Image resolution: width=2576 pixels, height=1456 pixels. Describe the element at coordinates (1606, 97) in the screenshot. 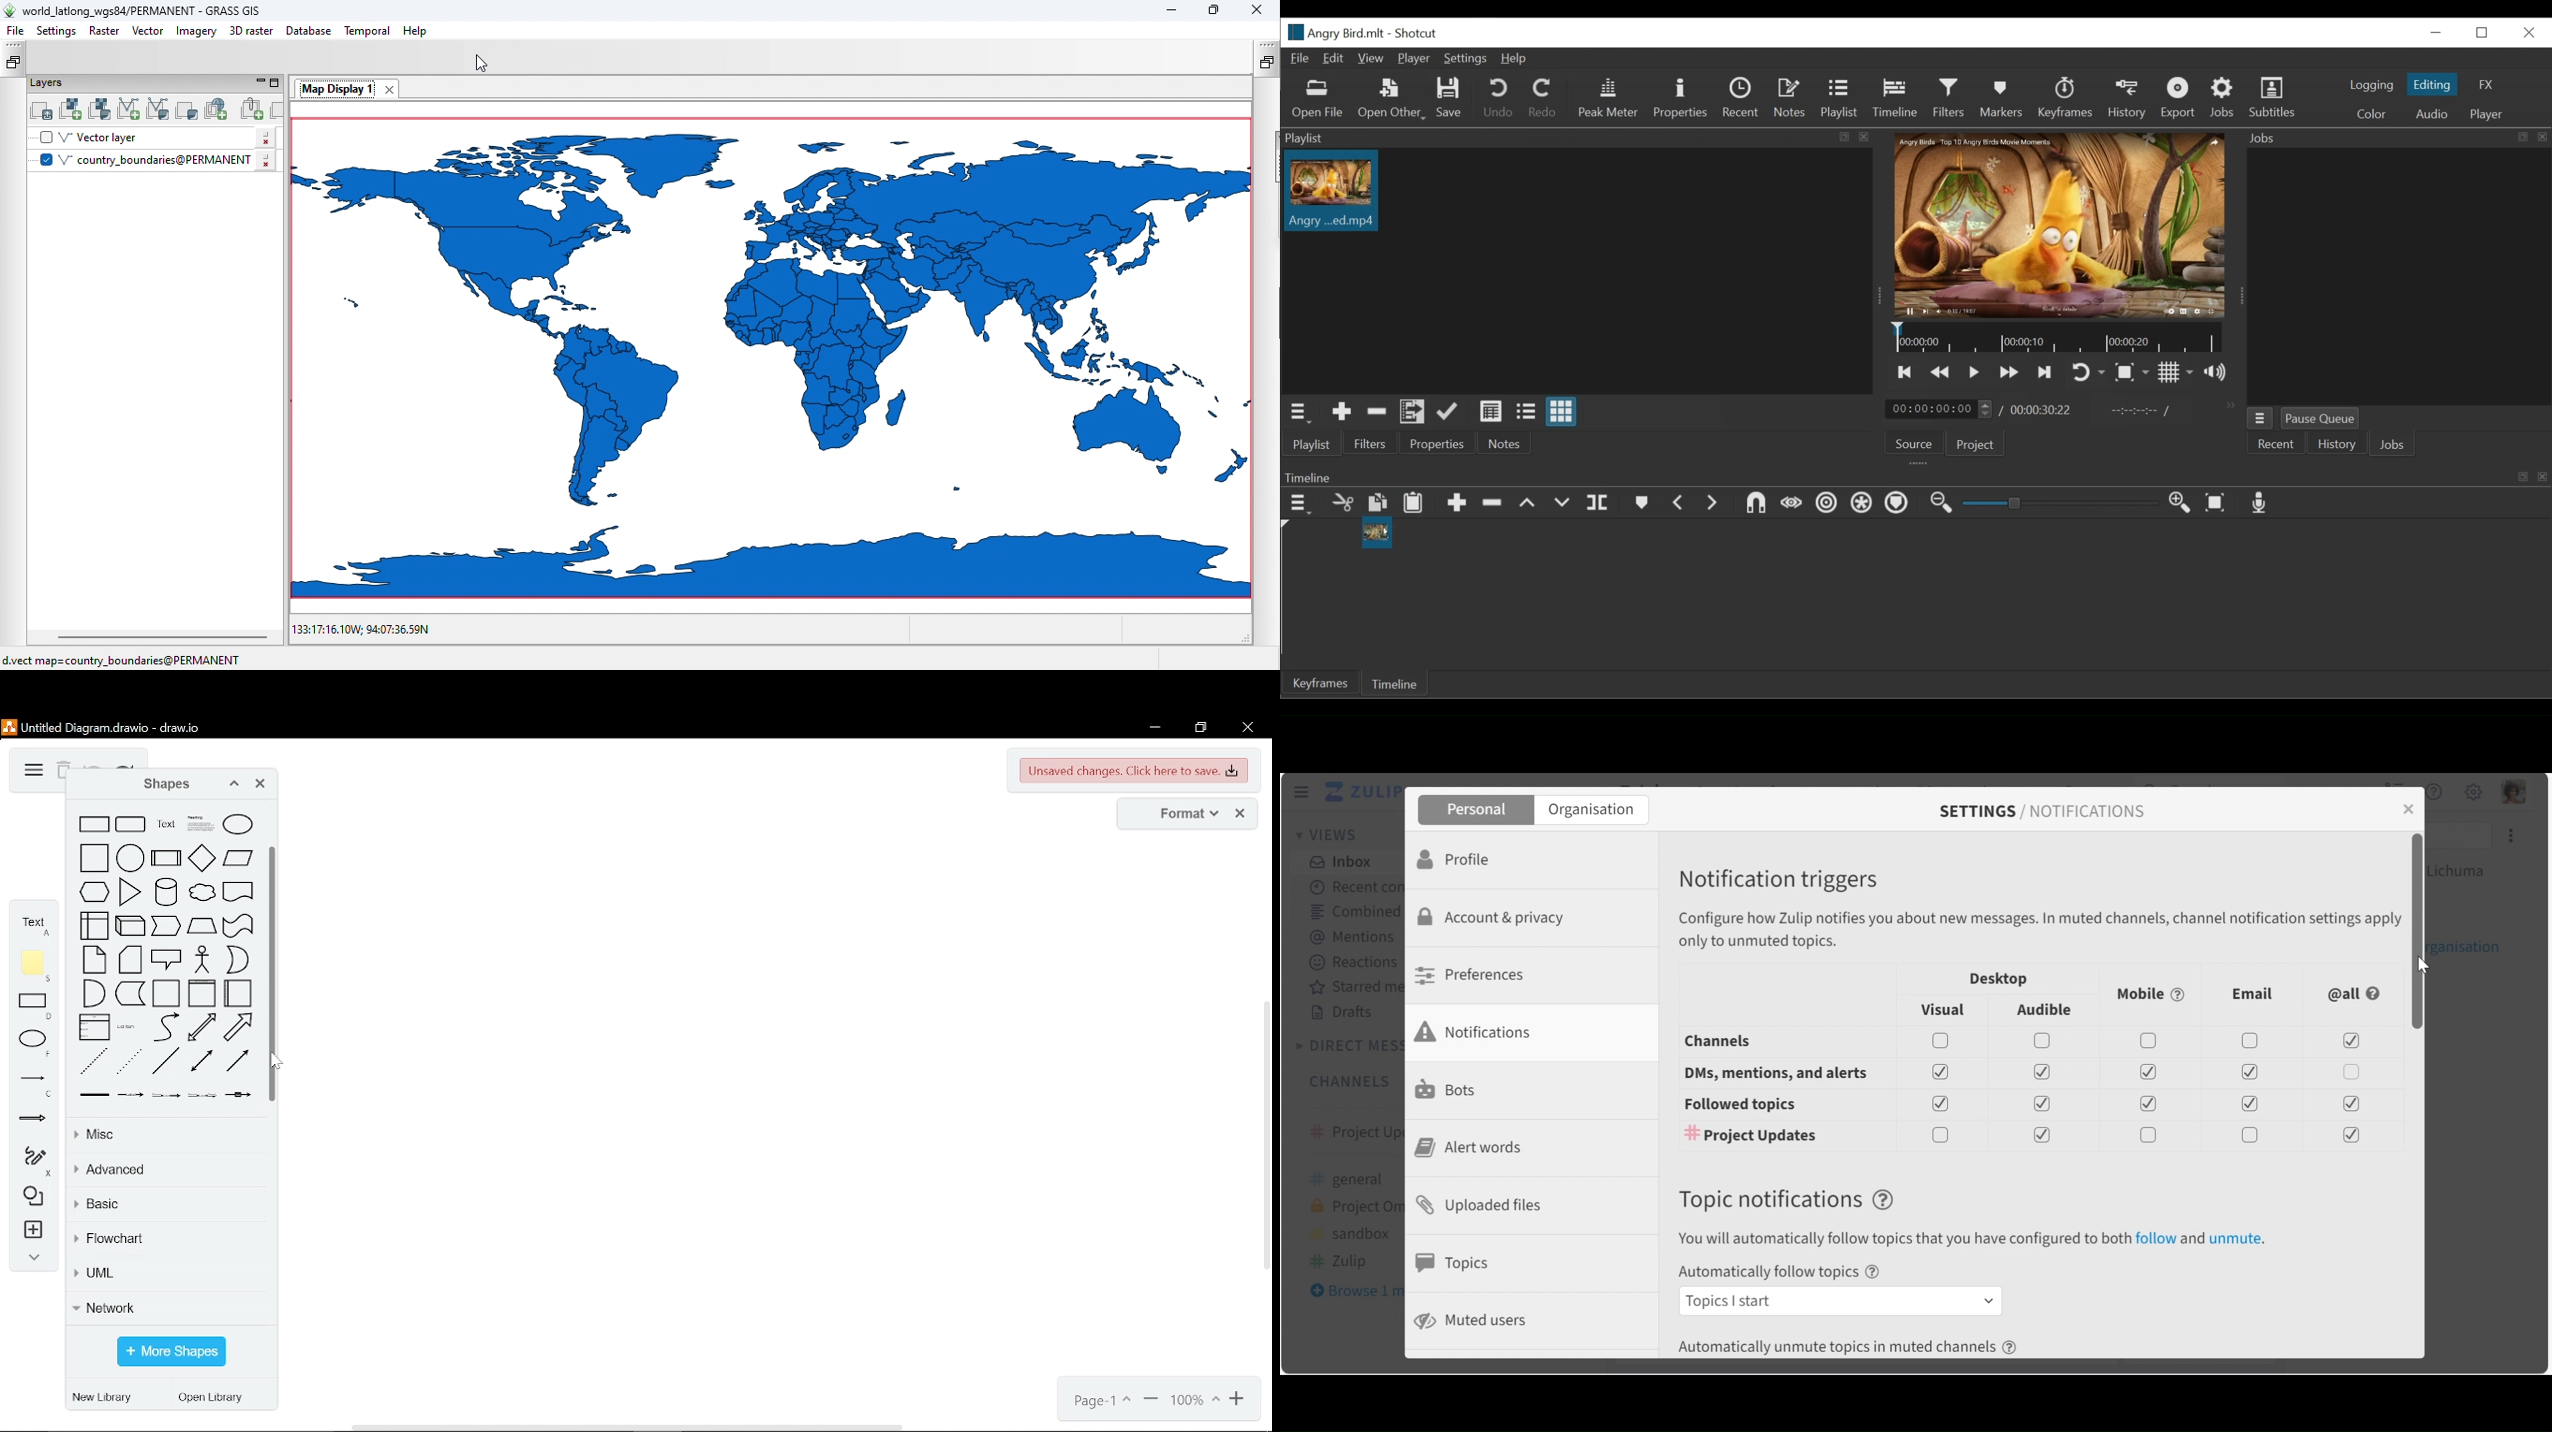

I see `Peak Meter` at that location.